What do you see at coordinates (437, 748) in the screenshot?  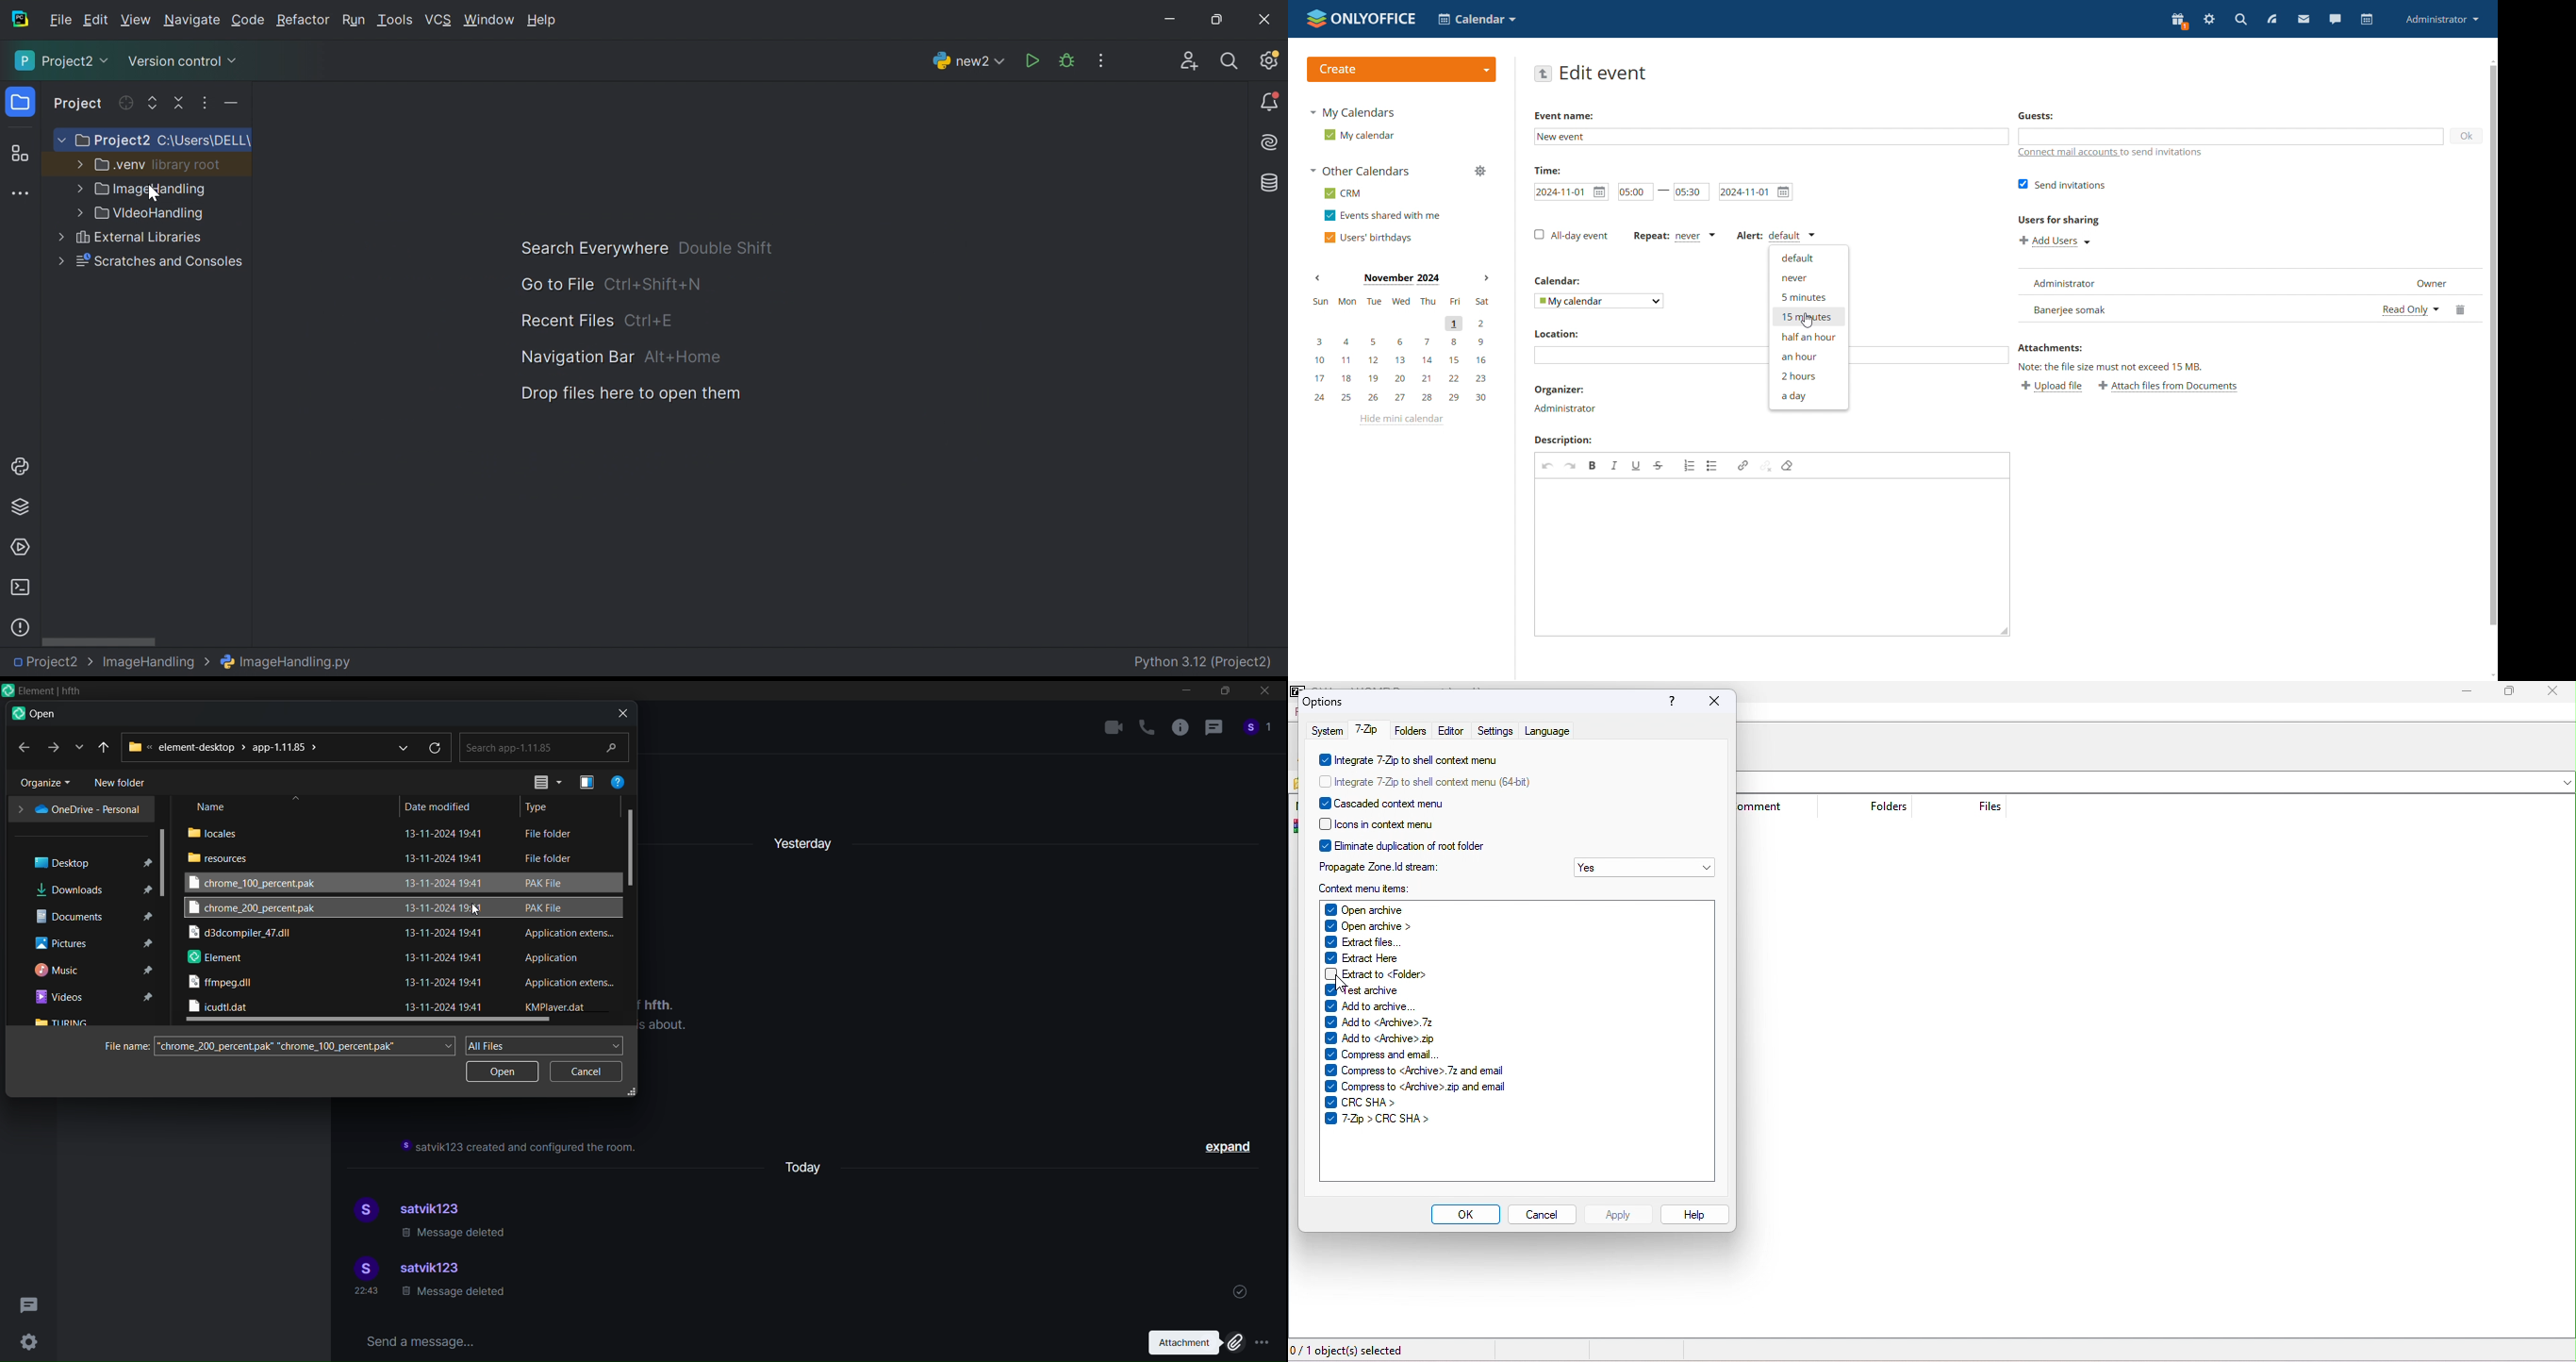 I see `refresh` at bounding box center [437, 748].